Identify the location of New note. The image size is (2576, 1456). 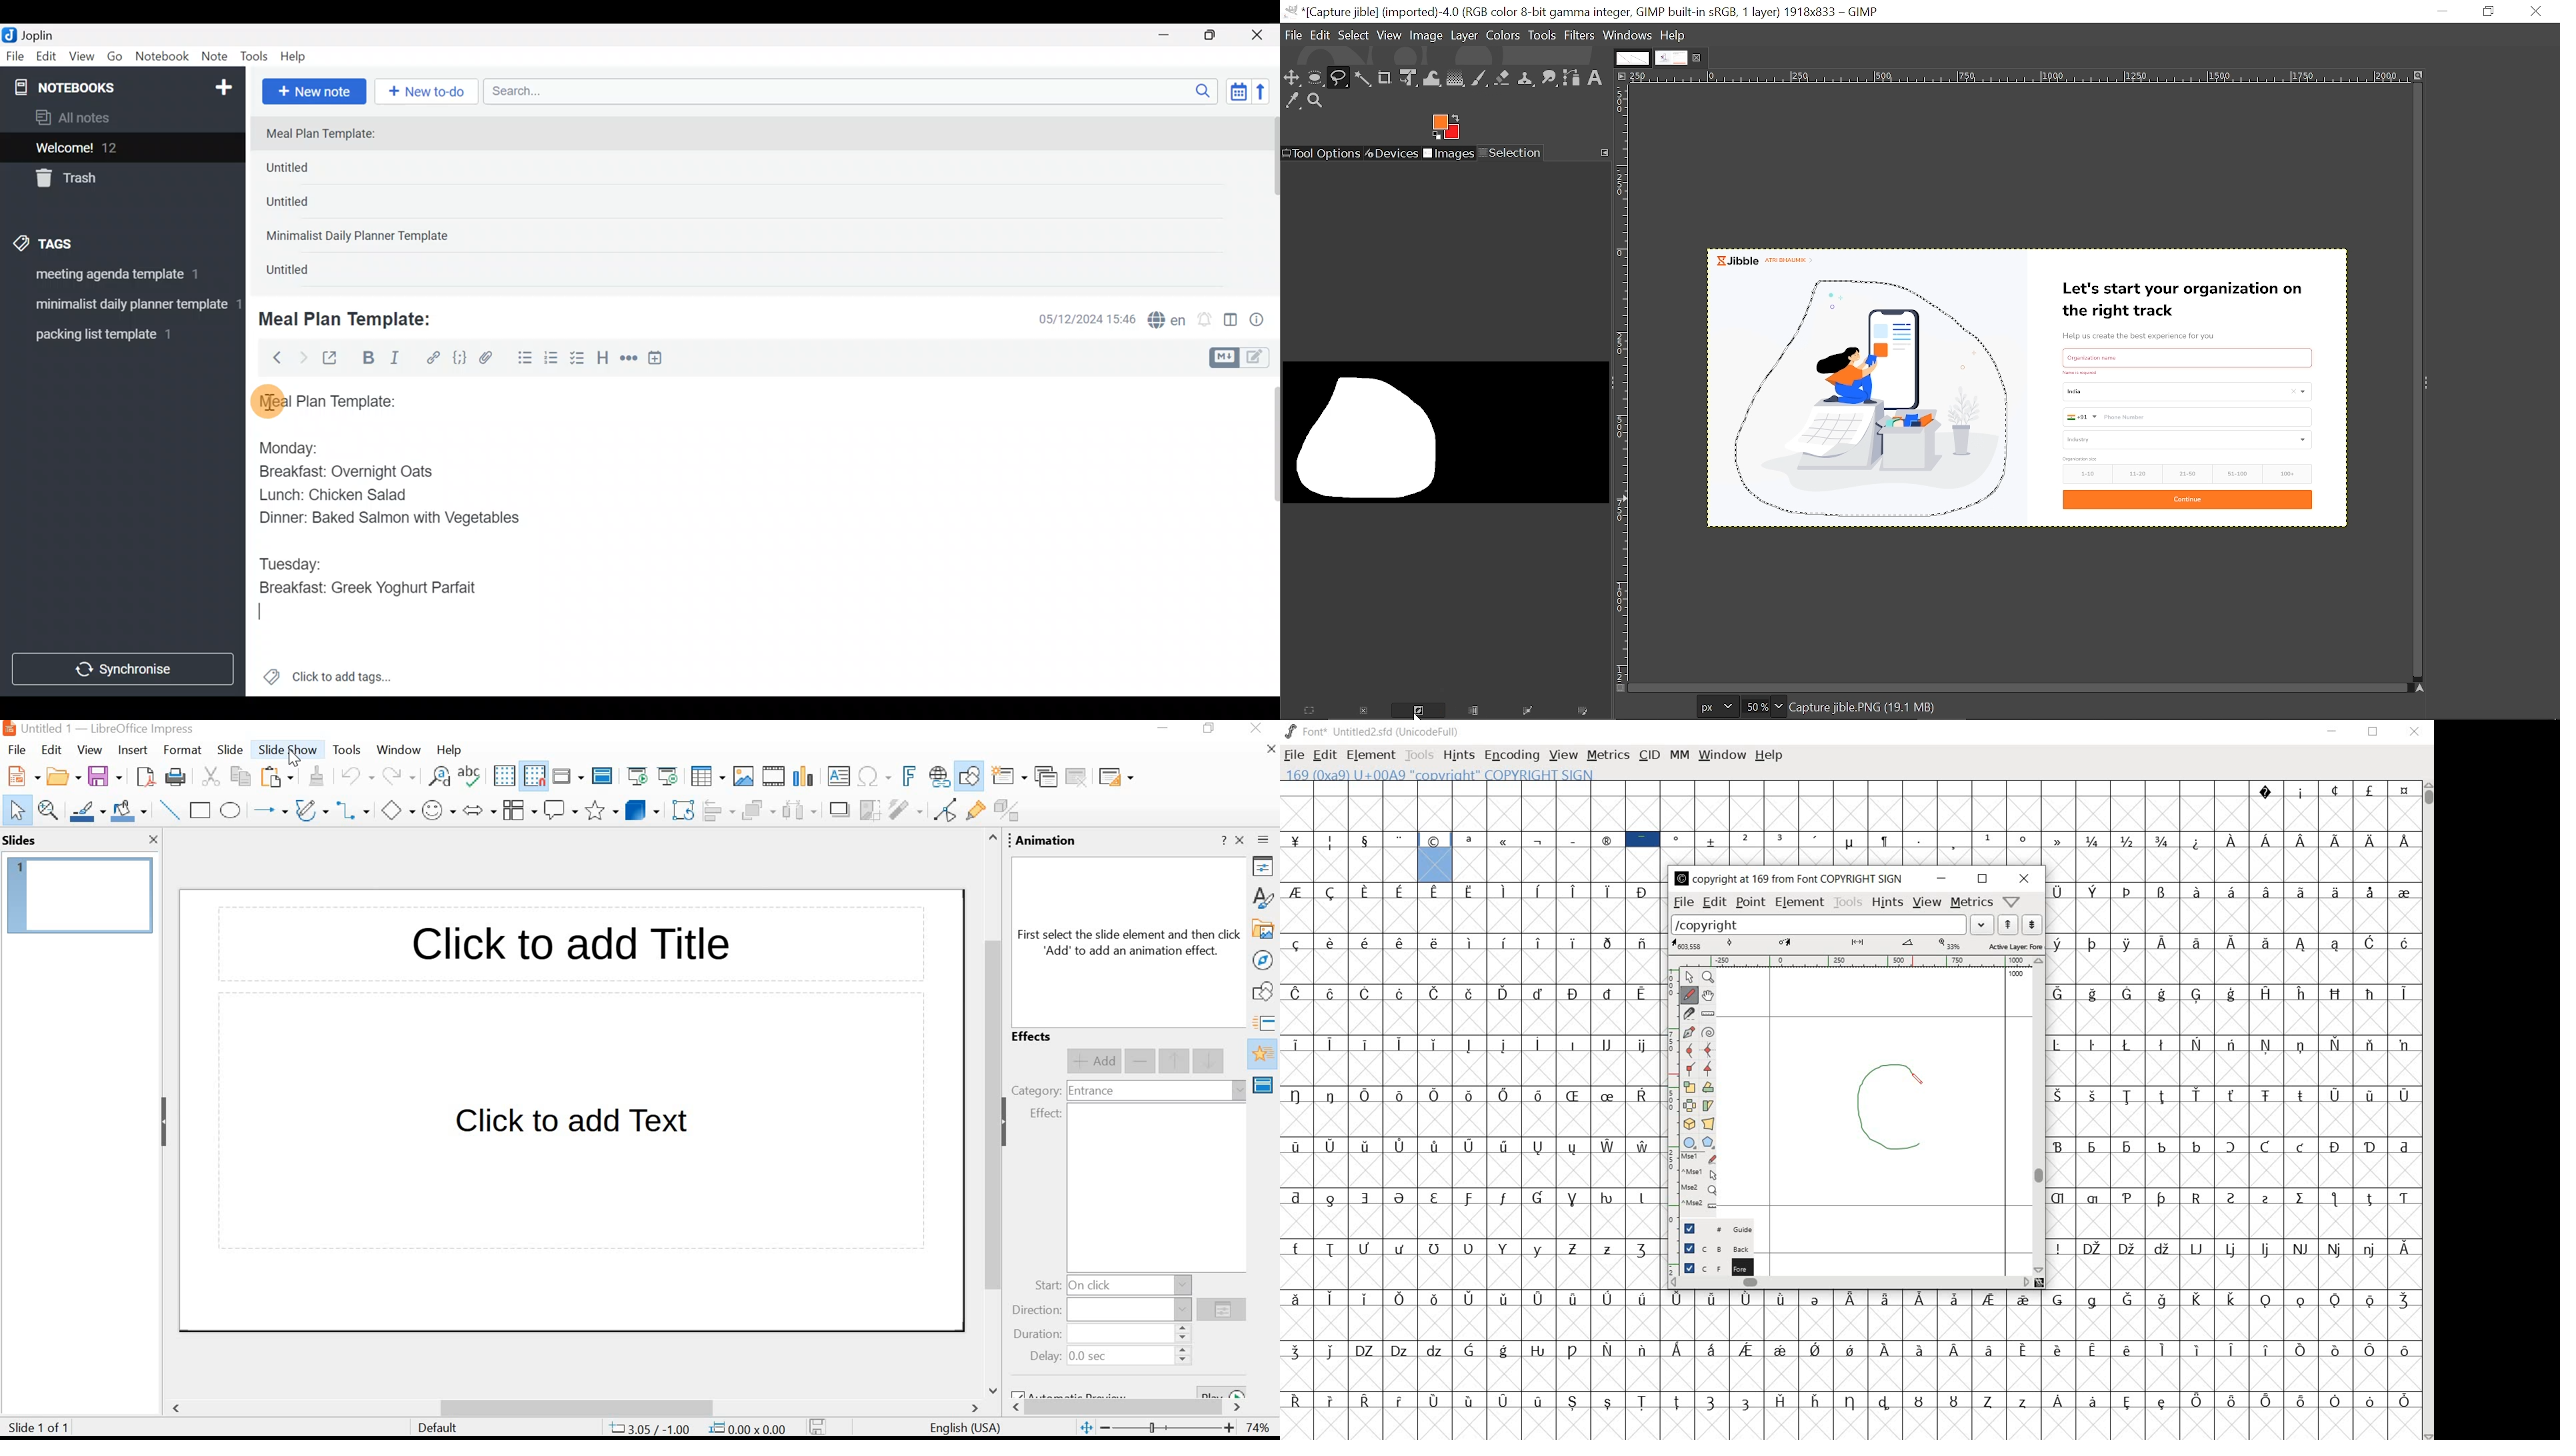
(313, 90).